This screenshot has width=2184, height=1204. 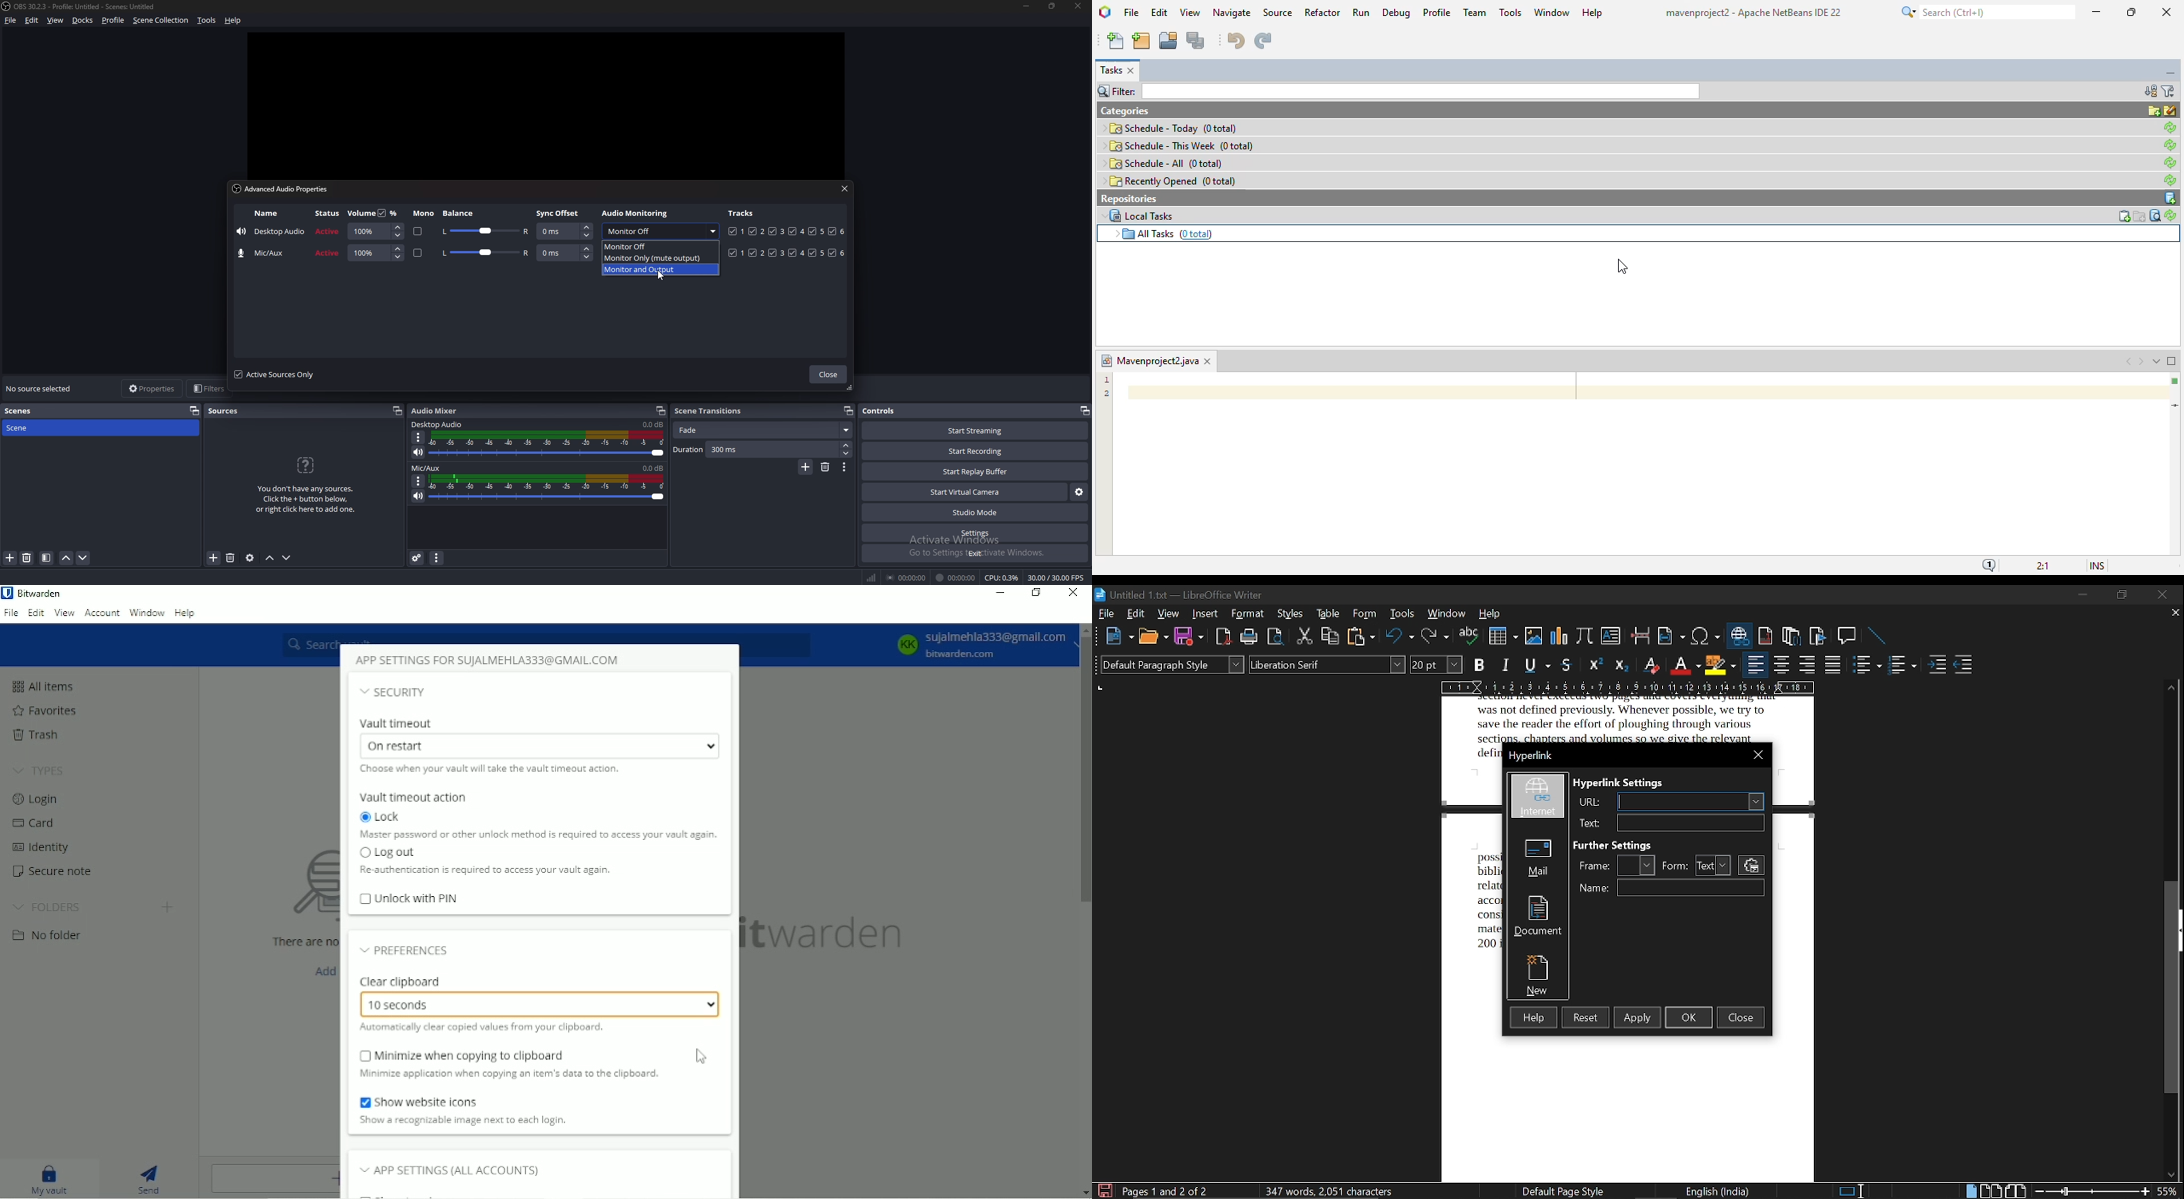 What do you see at coordinates (662, 279) in the screenshot?
I see `cursor` at bounding box center [662, 279].